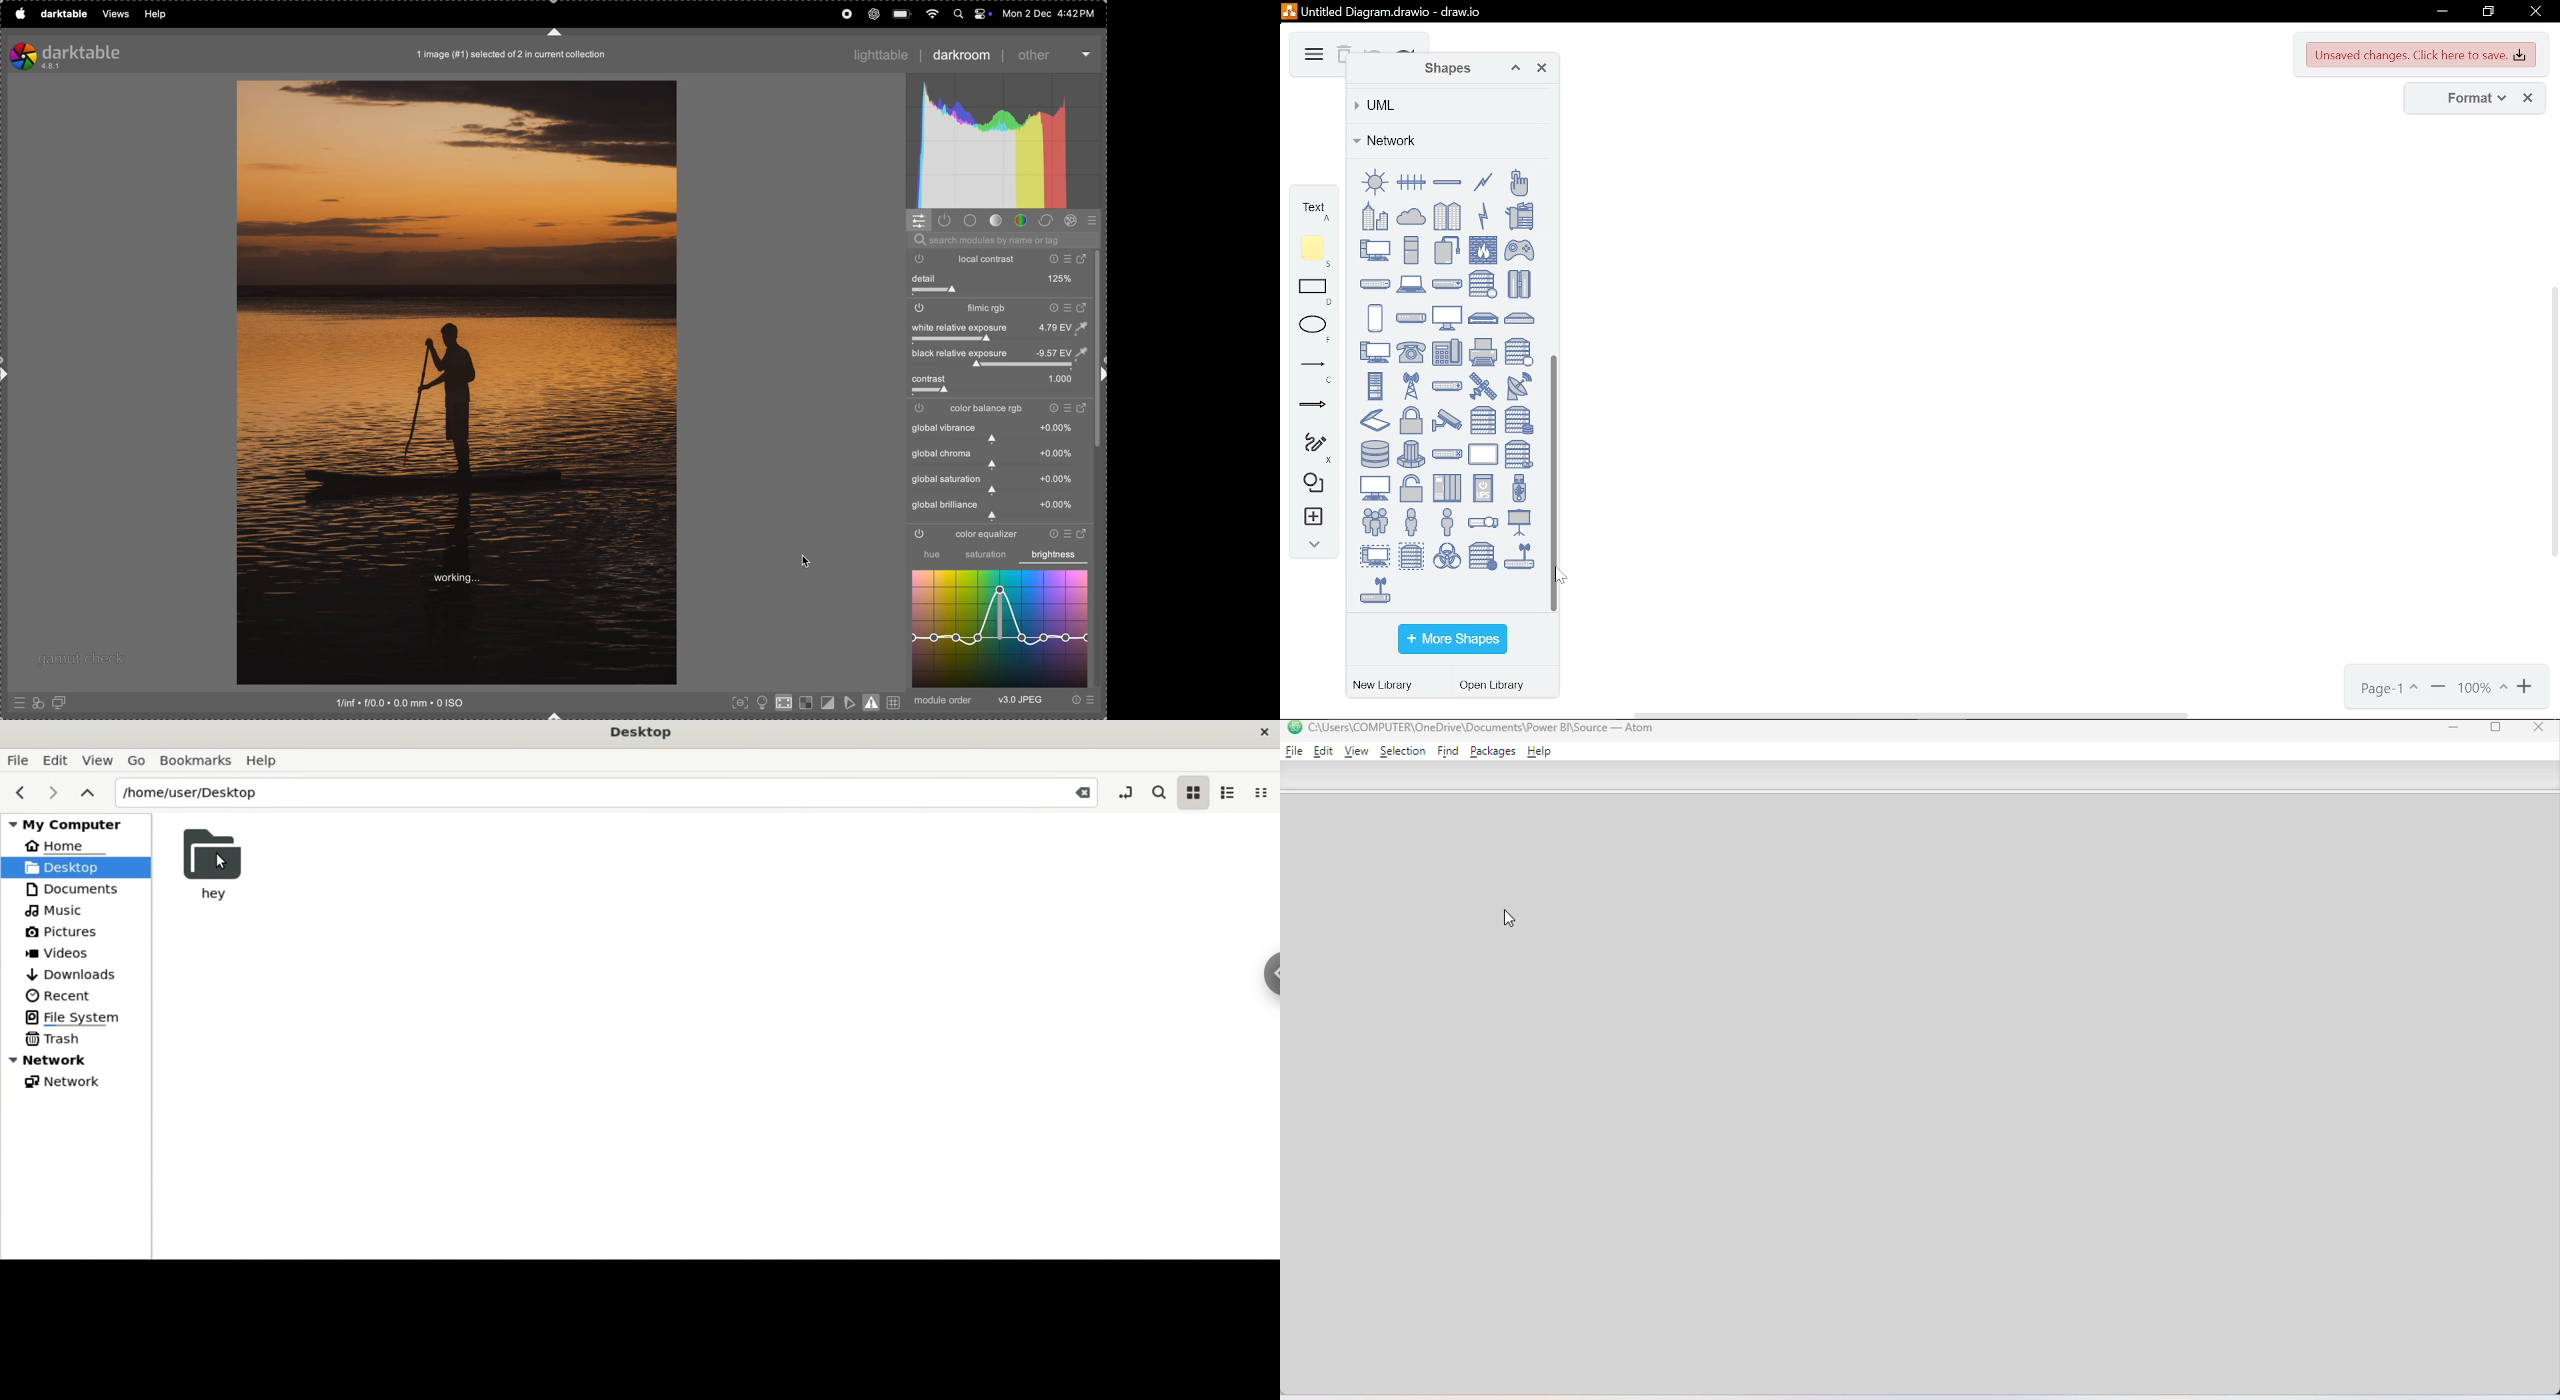  I want to click on toggle softproffing, so click(849, 701).